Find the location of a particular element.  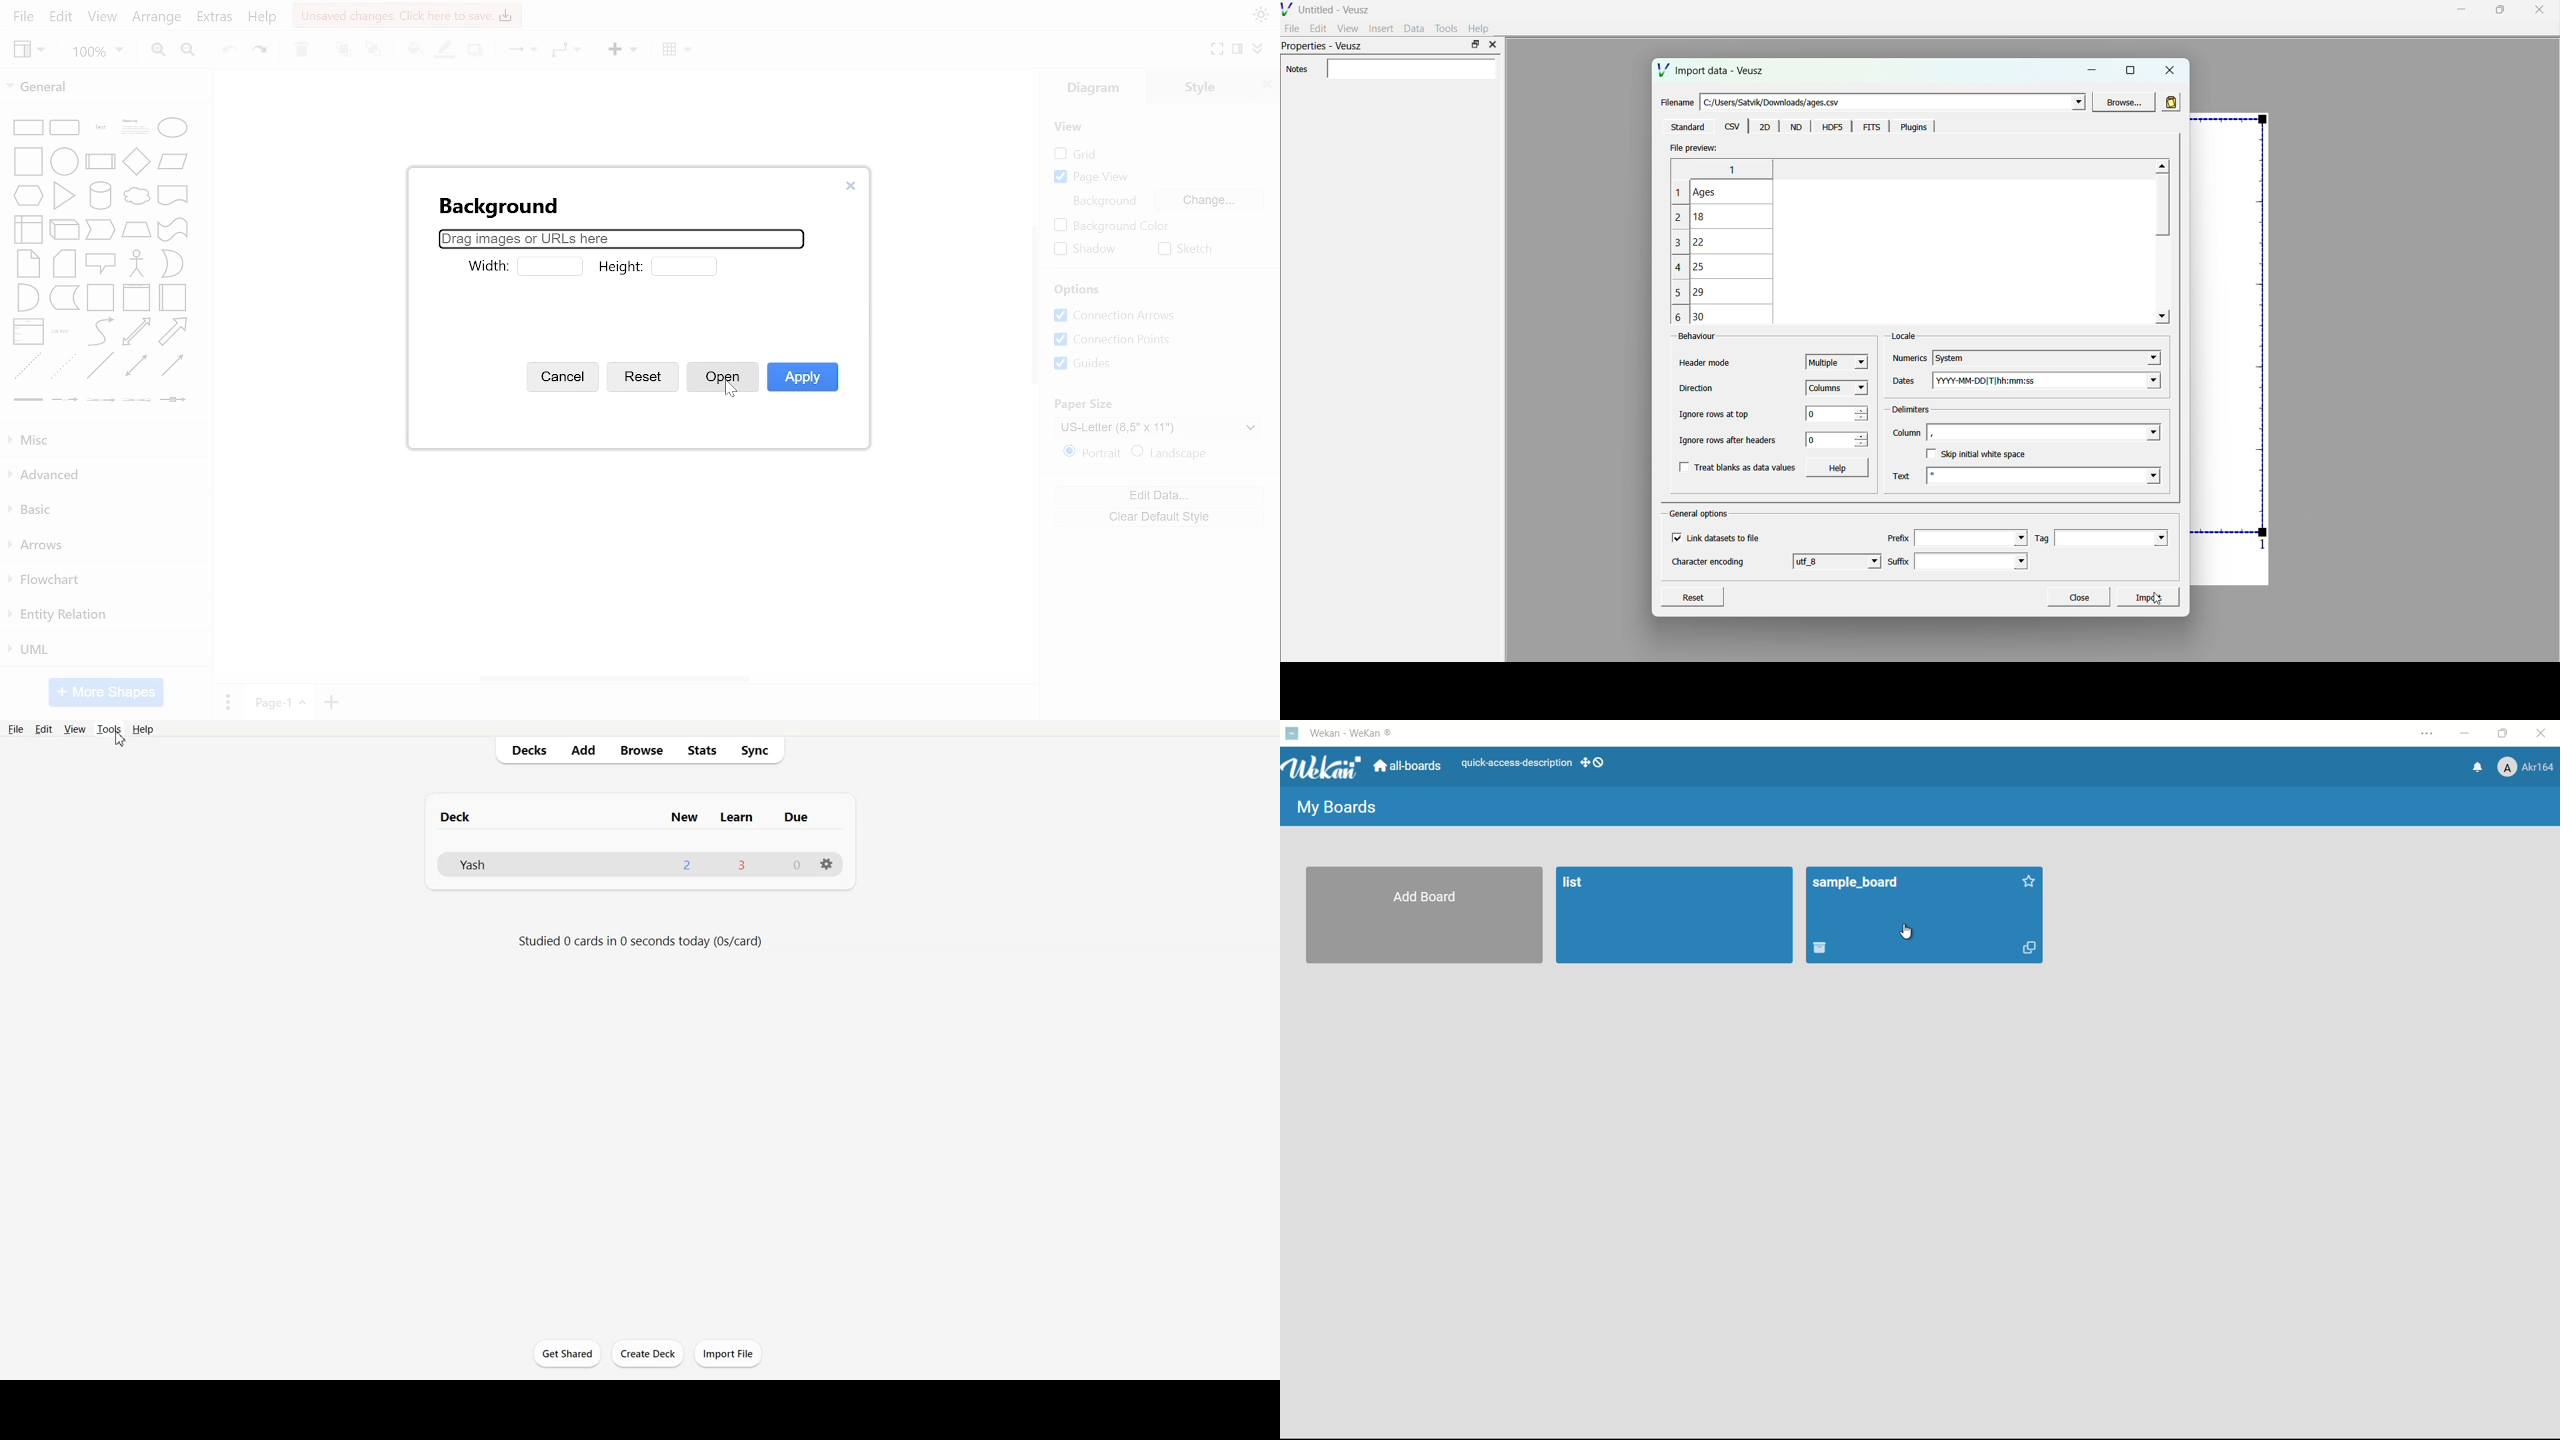

to back is located at coordinates (374, 51).